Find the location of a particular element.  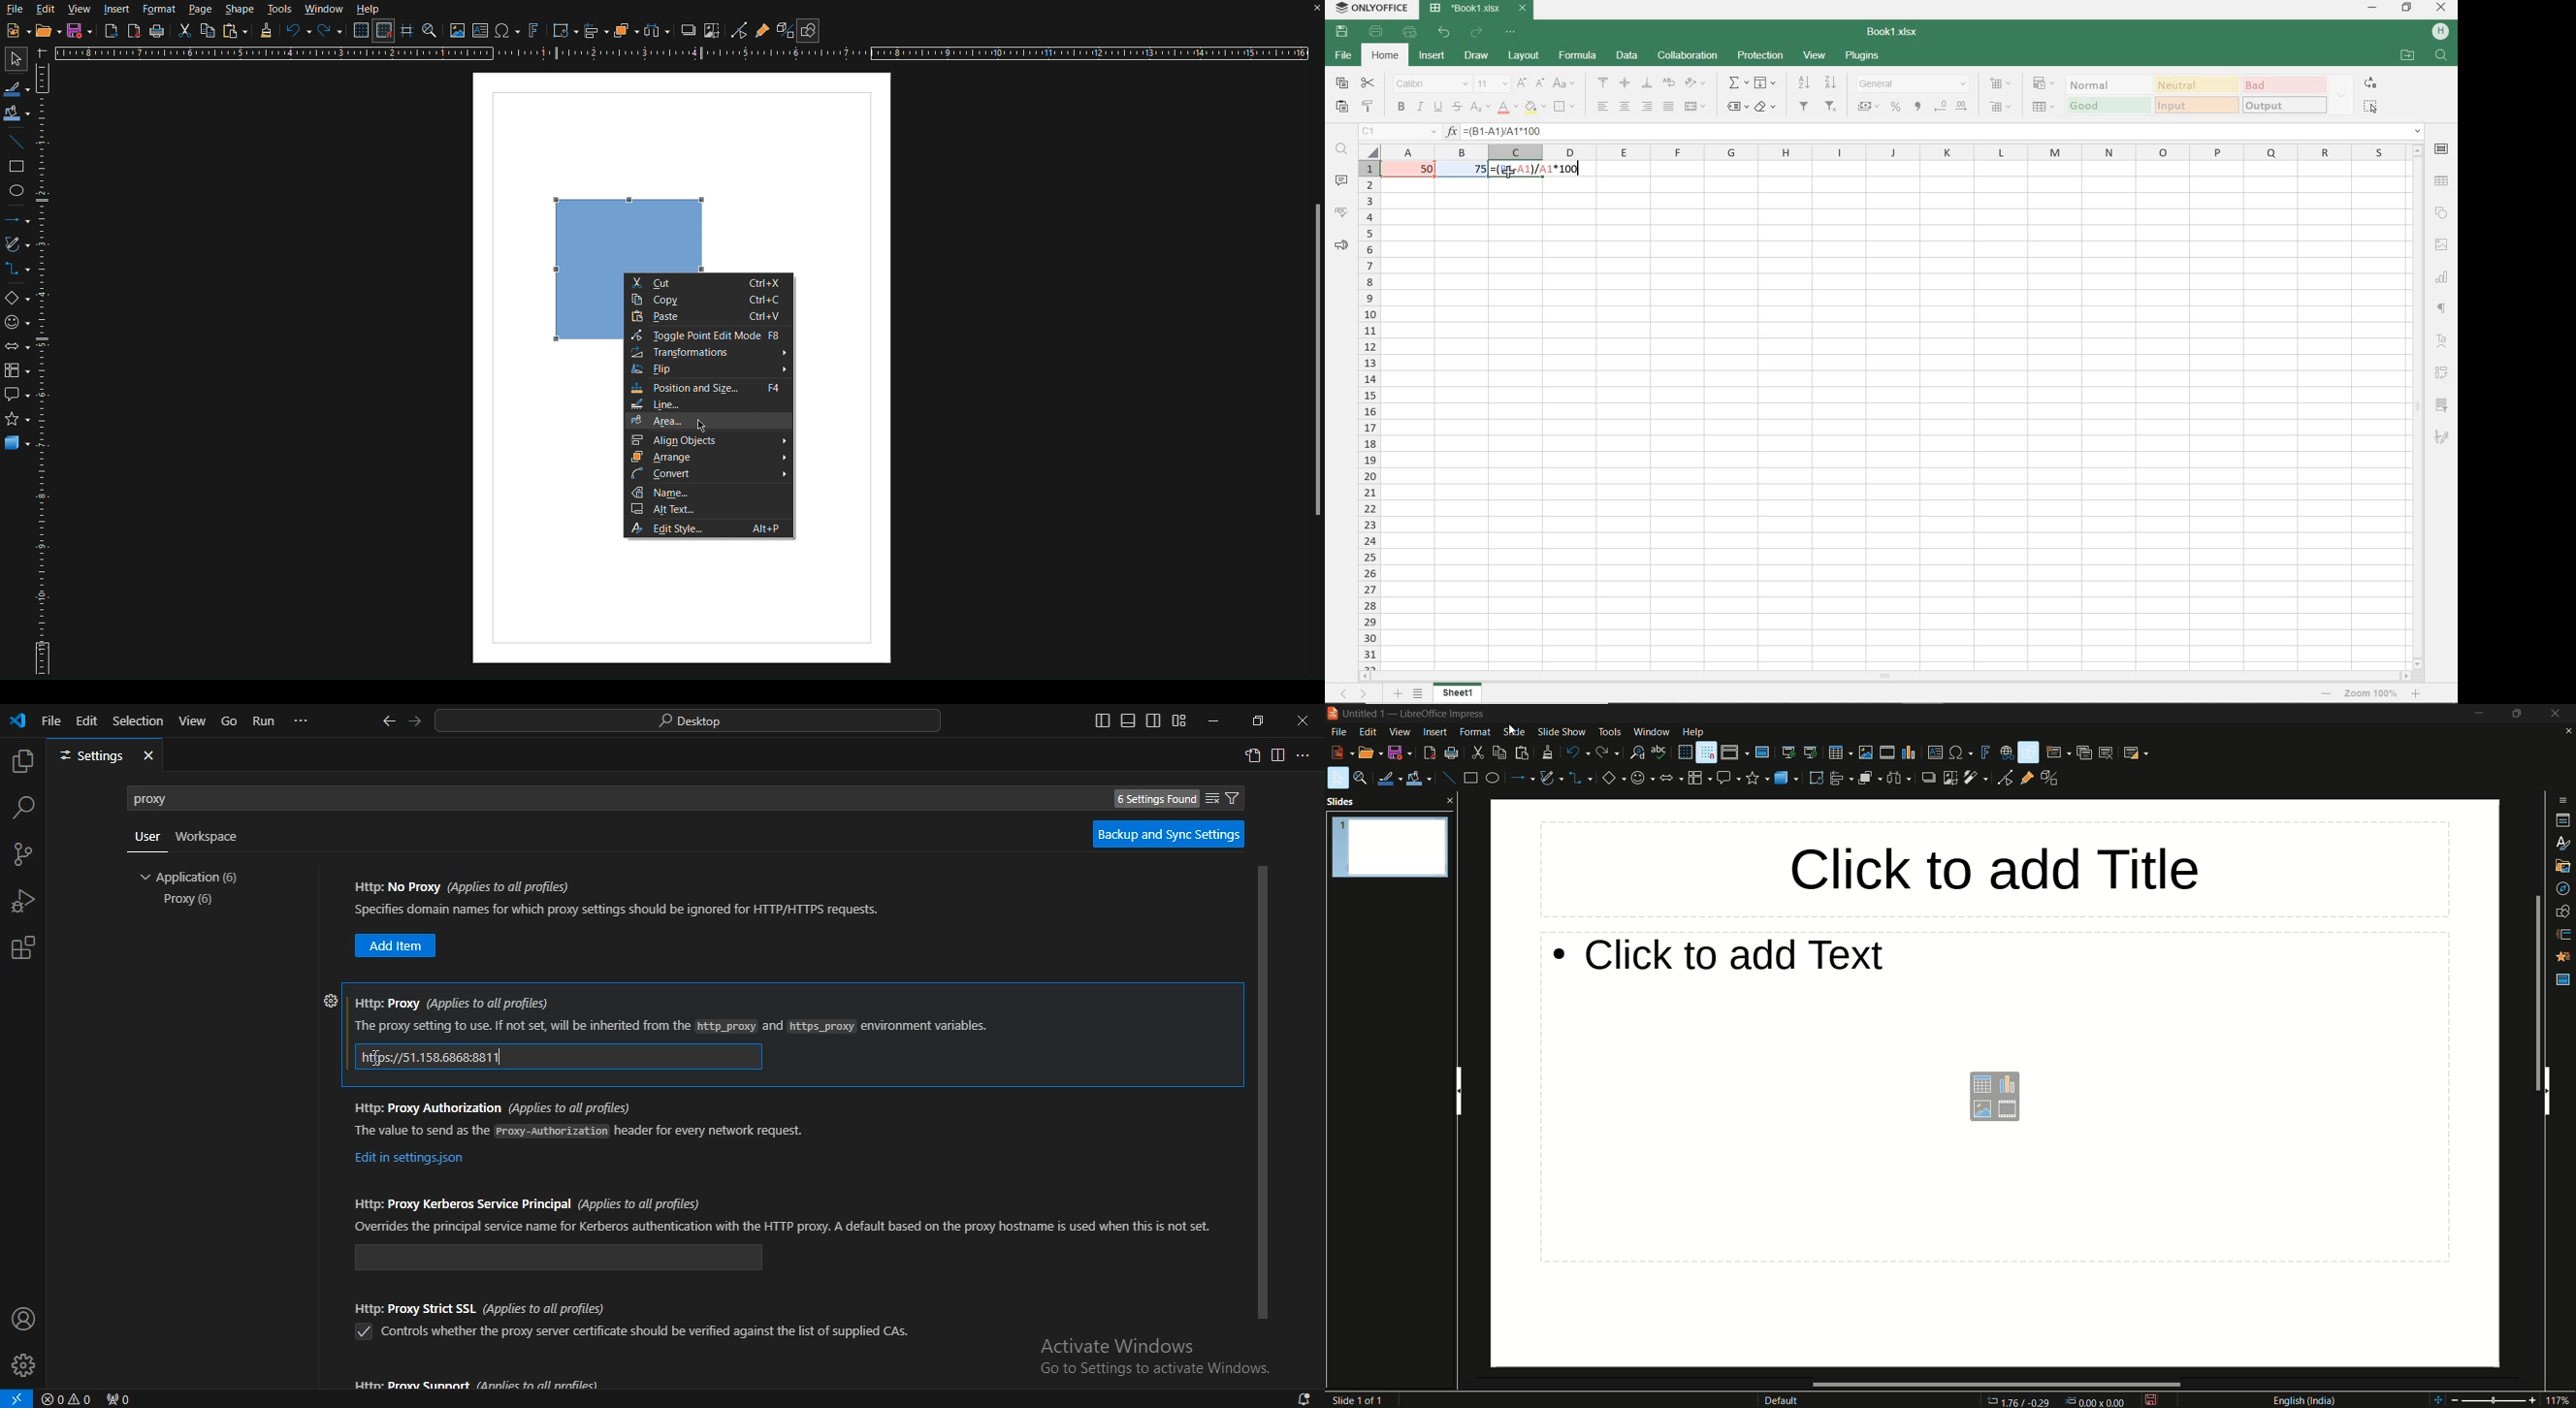

increment font size is located at coordinates (1522, 82).